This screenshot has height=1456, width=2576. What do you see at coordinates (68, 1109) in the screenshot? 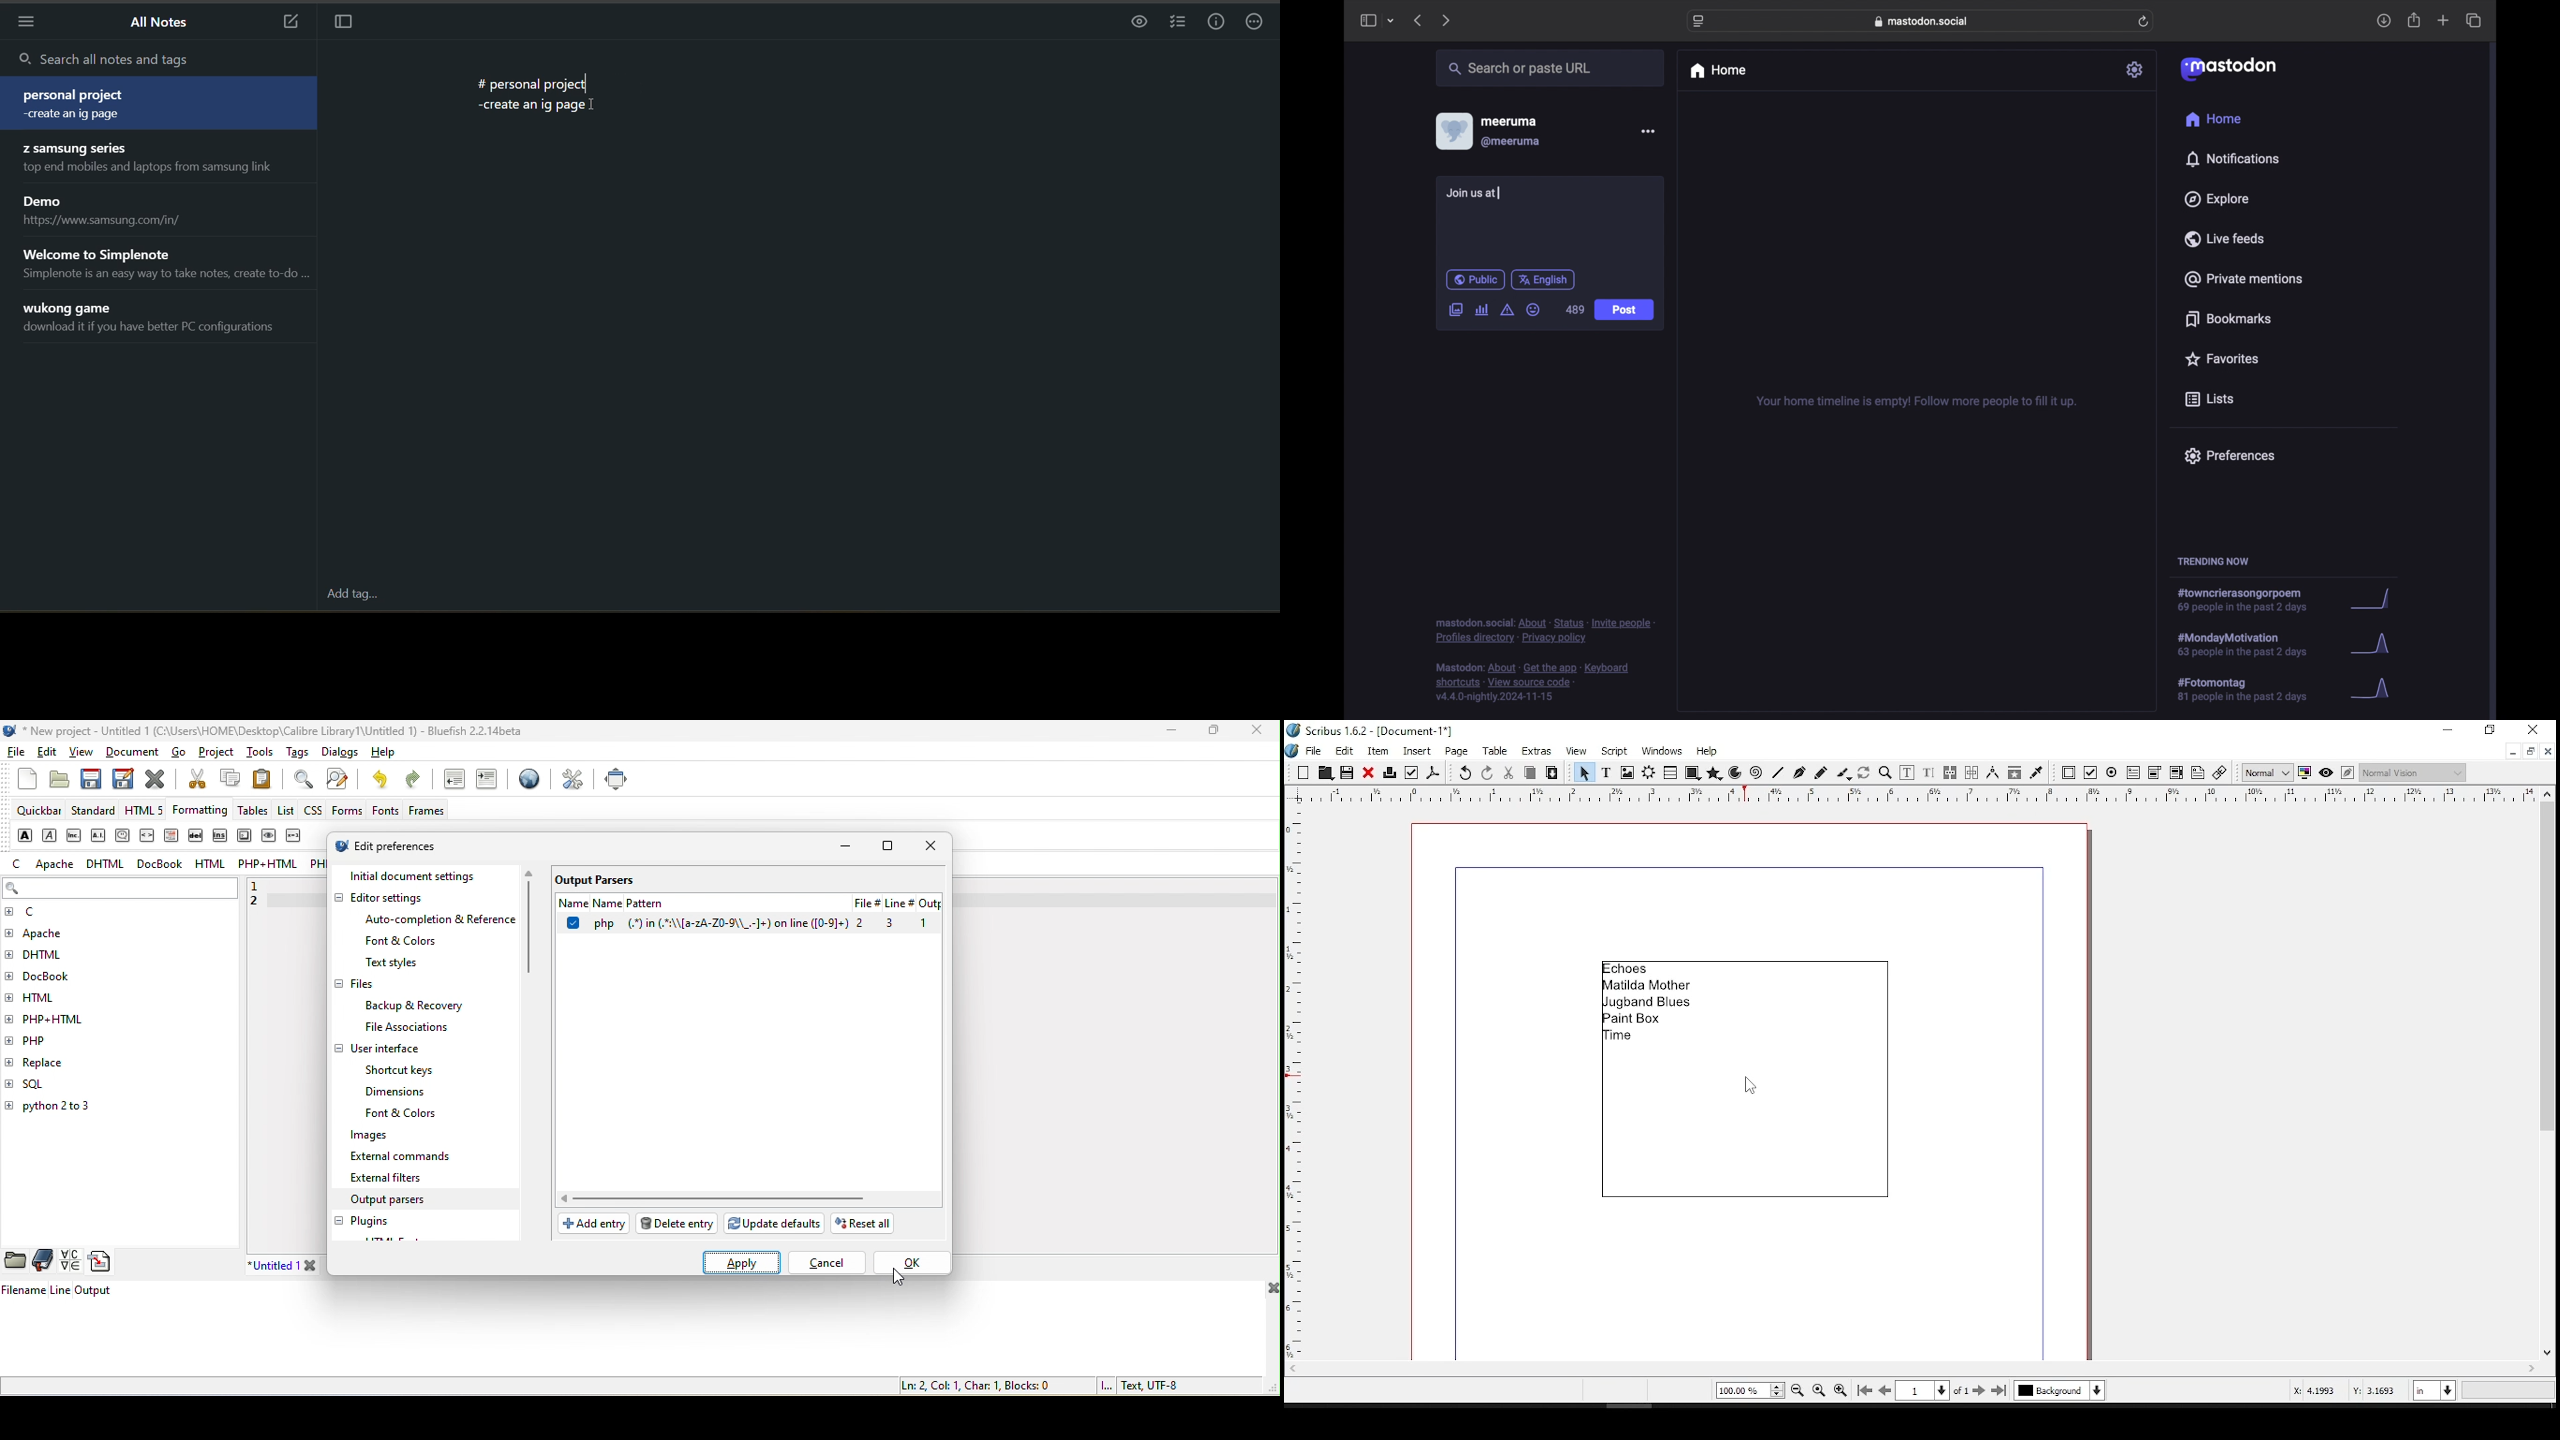
I see `python 2 to 3` at bounding box center [68, 1109].